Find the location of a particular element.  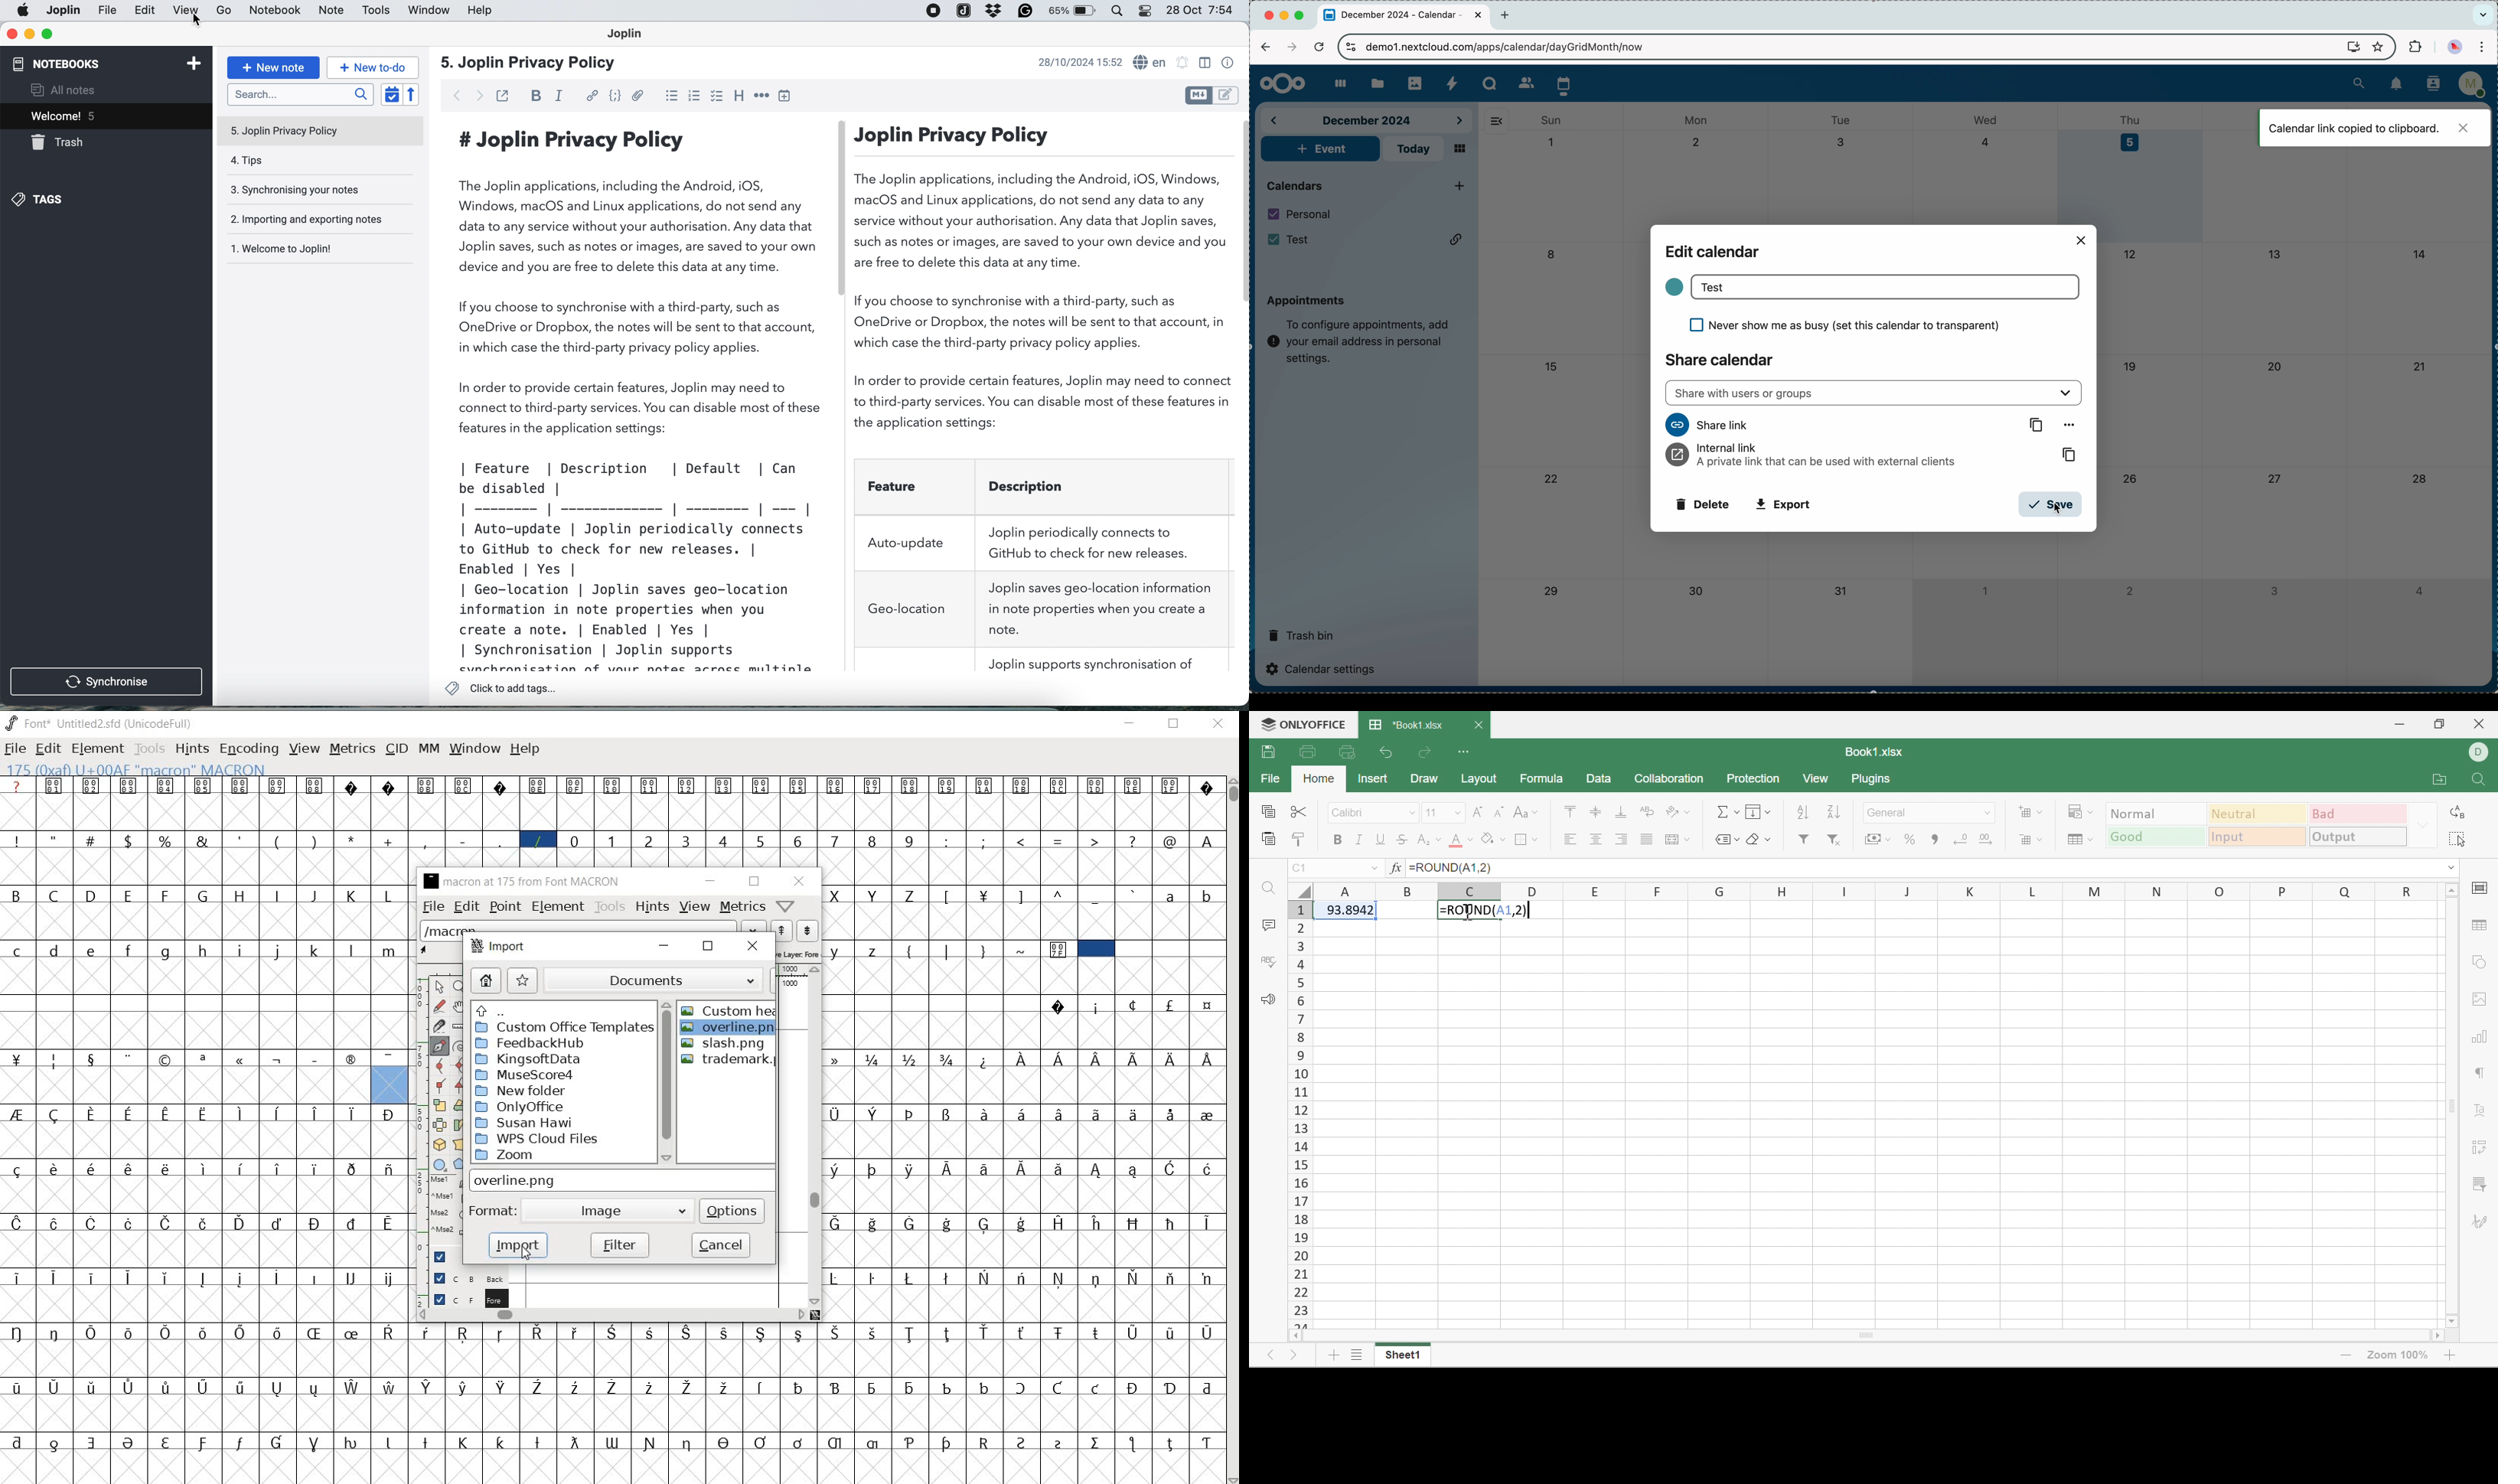

all notes is located at coordinates (63, 91).